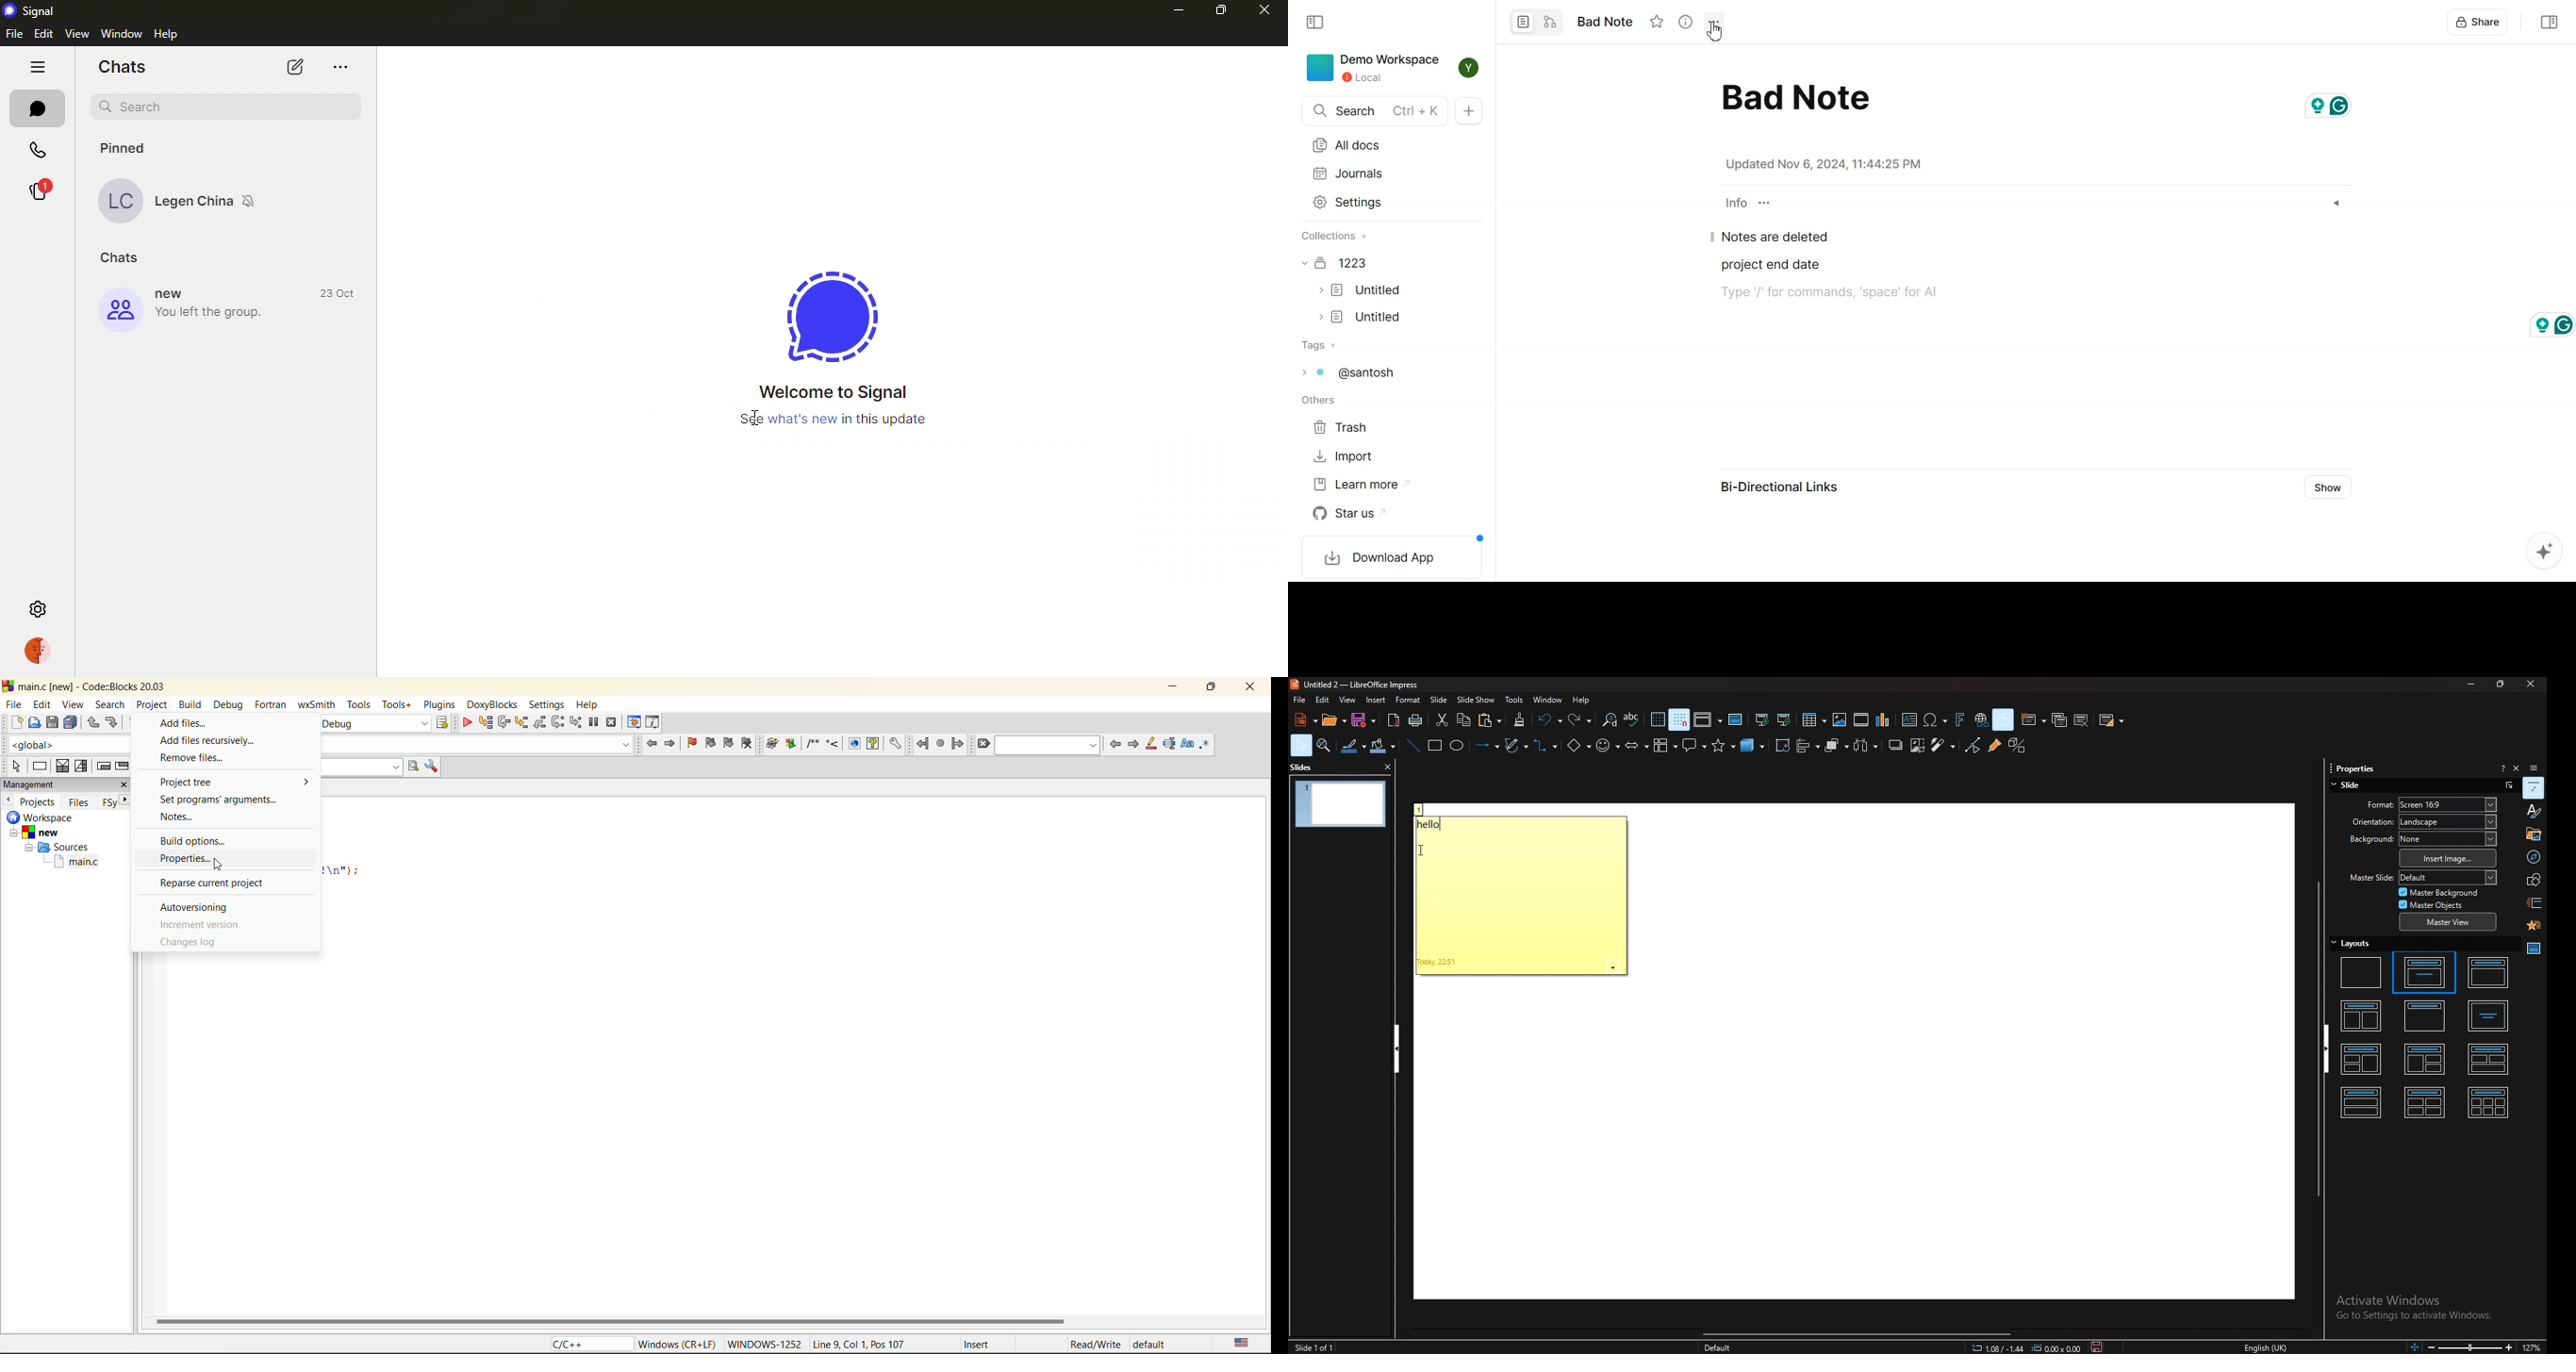  Describe the element at coordinates (855, 743) in the screenshot. I see `View generated HTML documentation` at that location.